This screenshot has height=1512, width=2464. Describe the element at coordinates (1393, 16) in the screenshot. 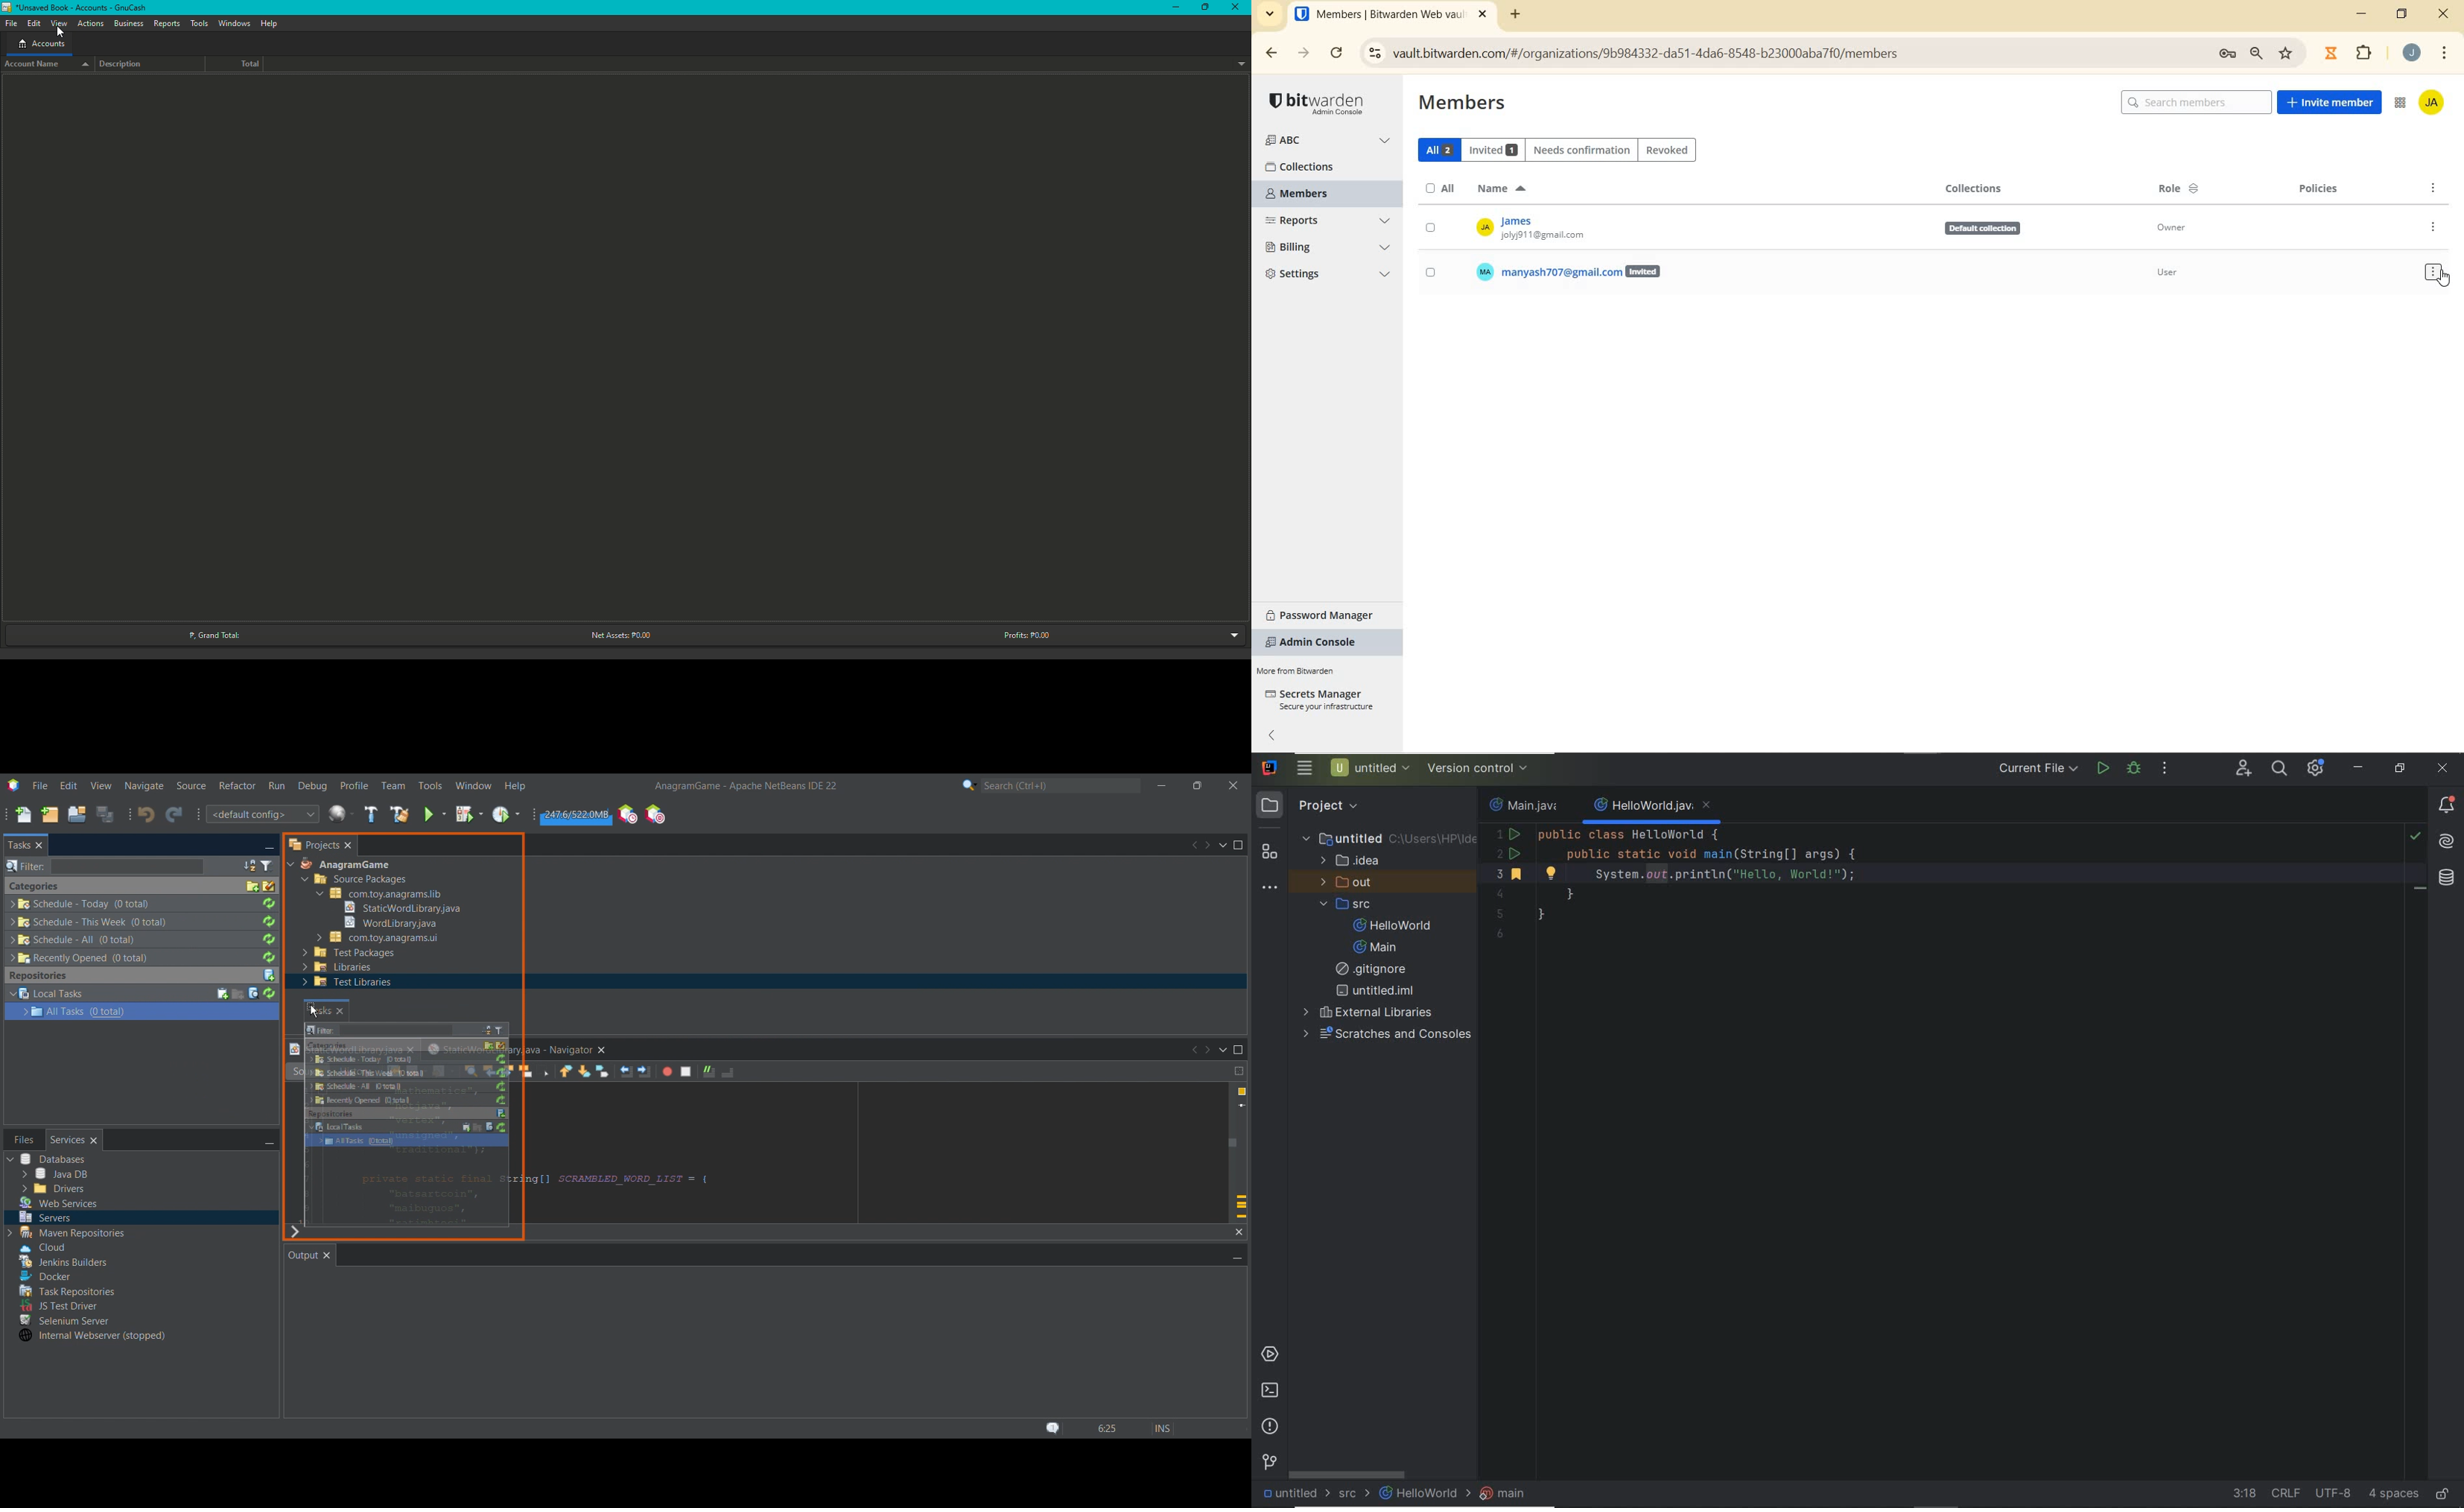

I see `BITWARDEN WEB VAULT` at that location.